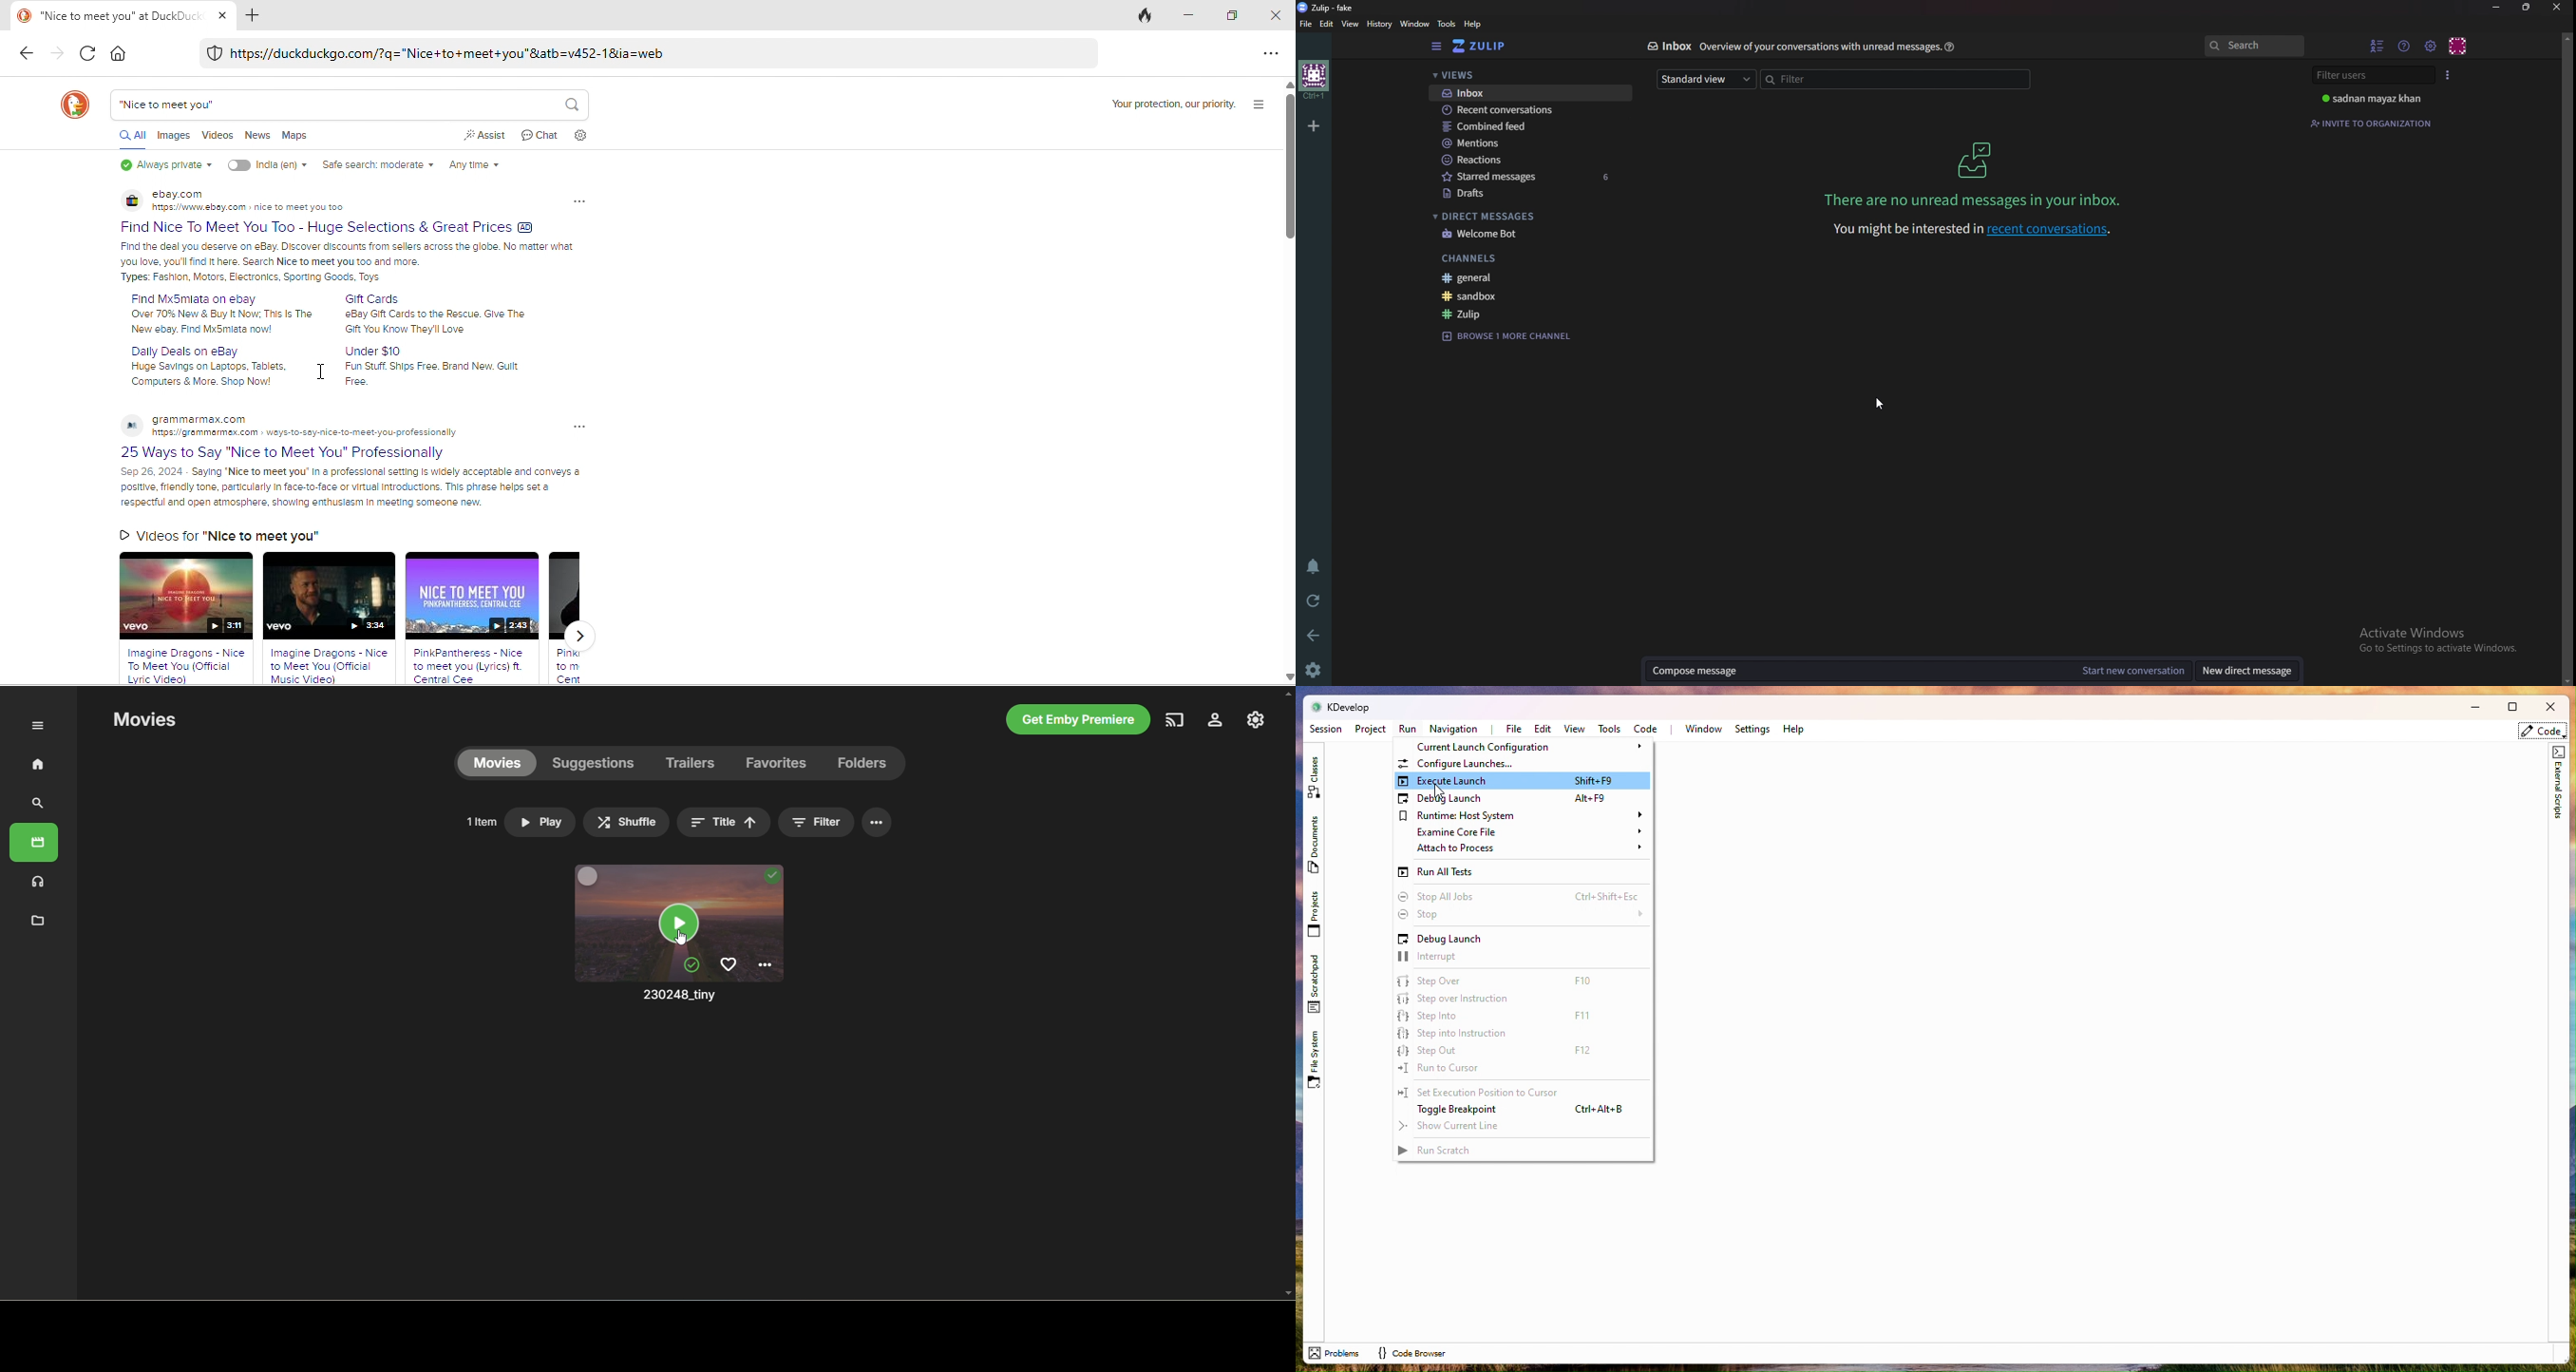 This screenshot has width=2576, height=1372. I want to click on Stop all lots , so click(1520, 896).